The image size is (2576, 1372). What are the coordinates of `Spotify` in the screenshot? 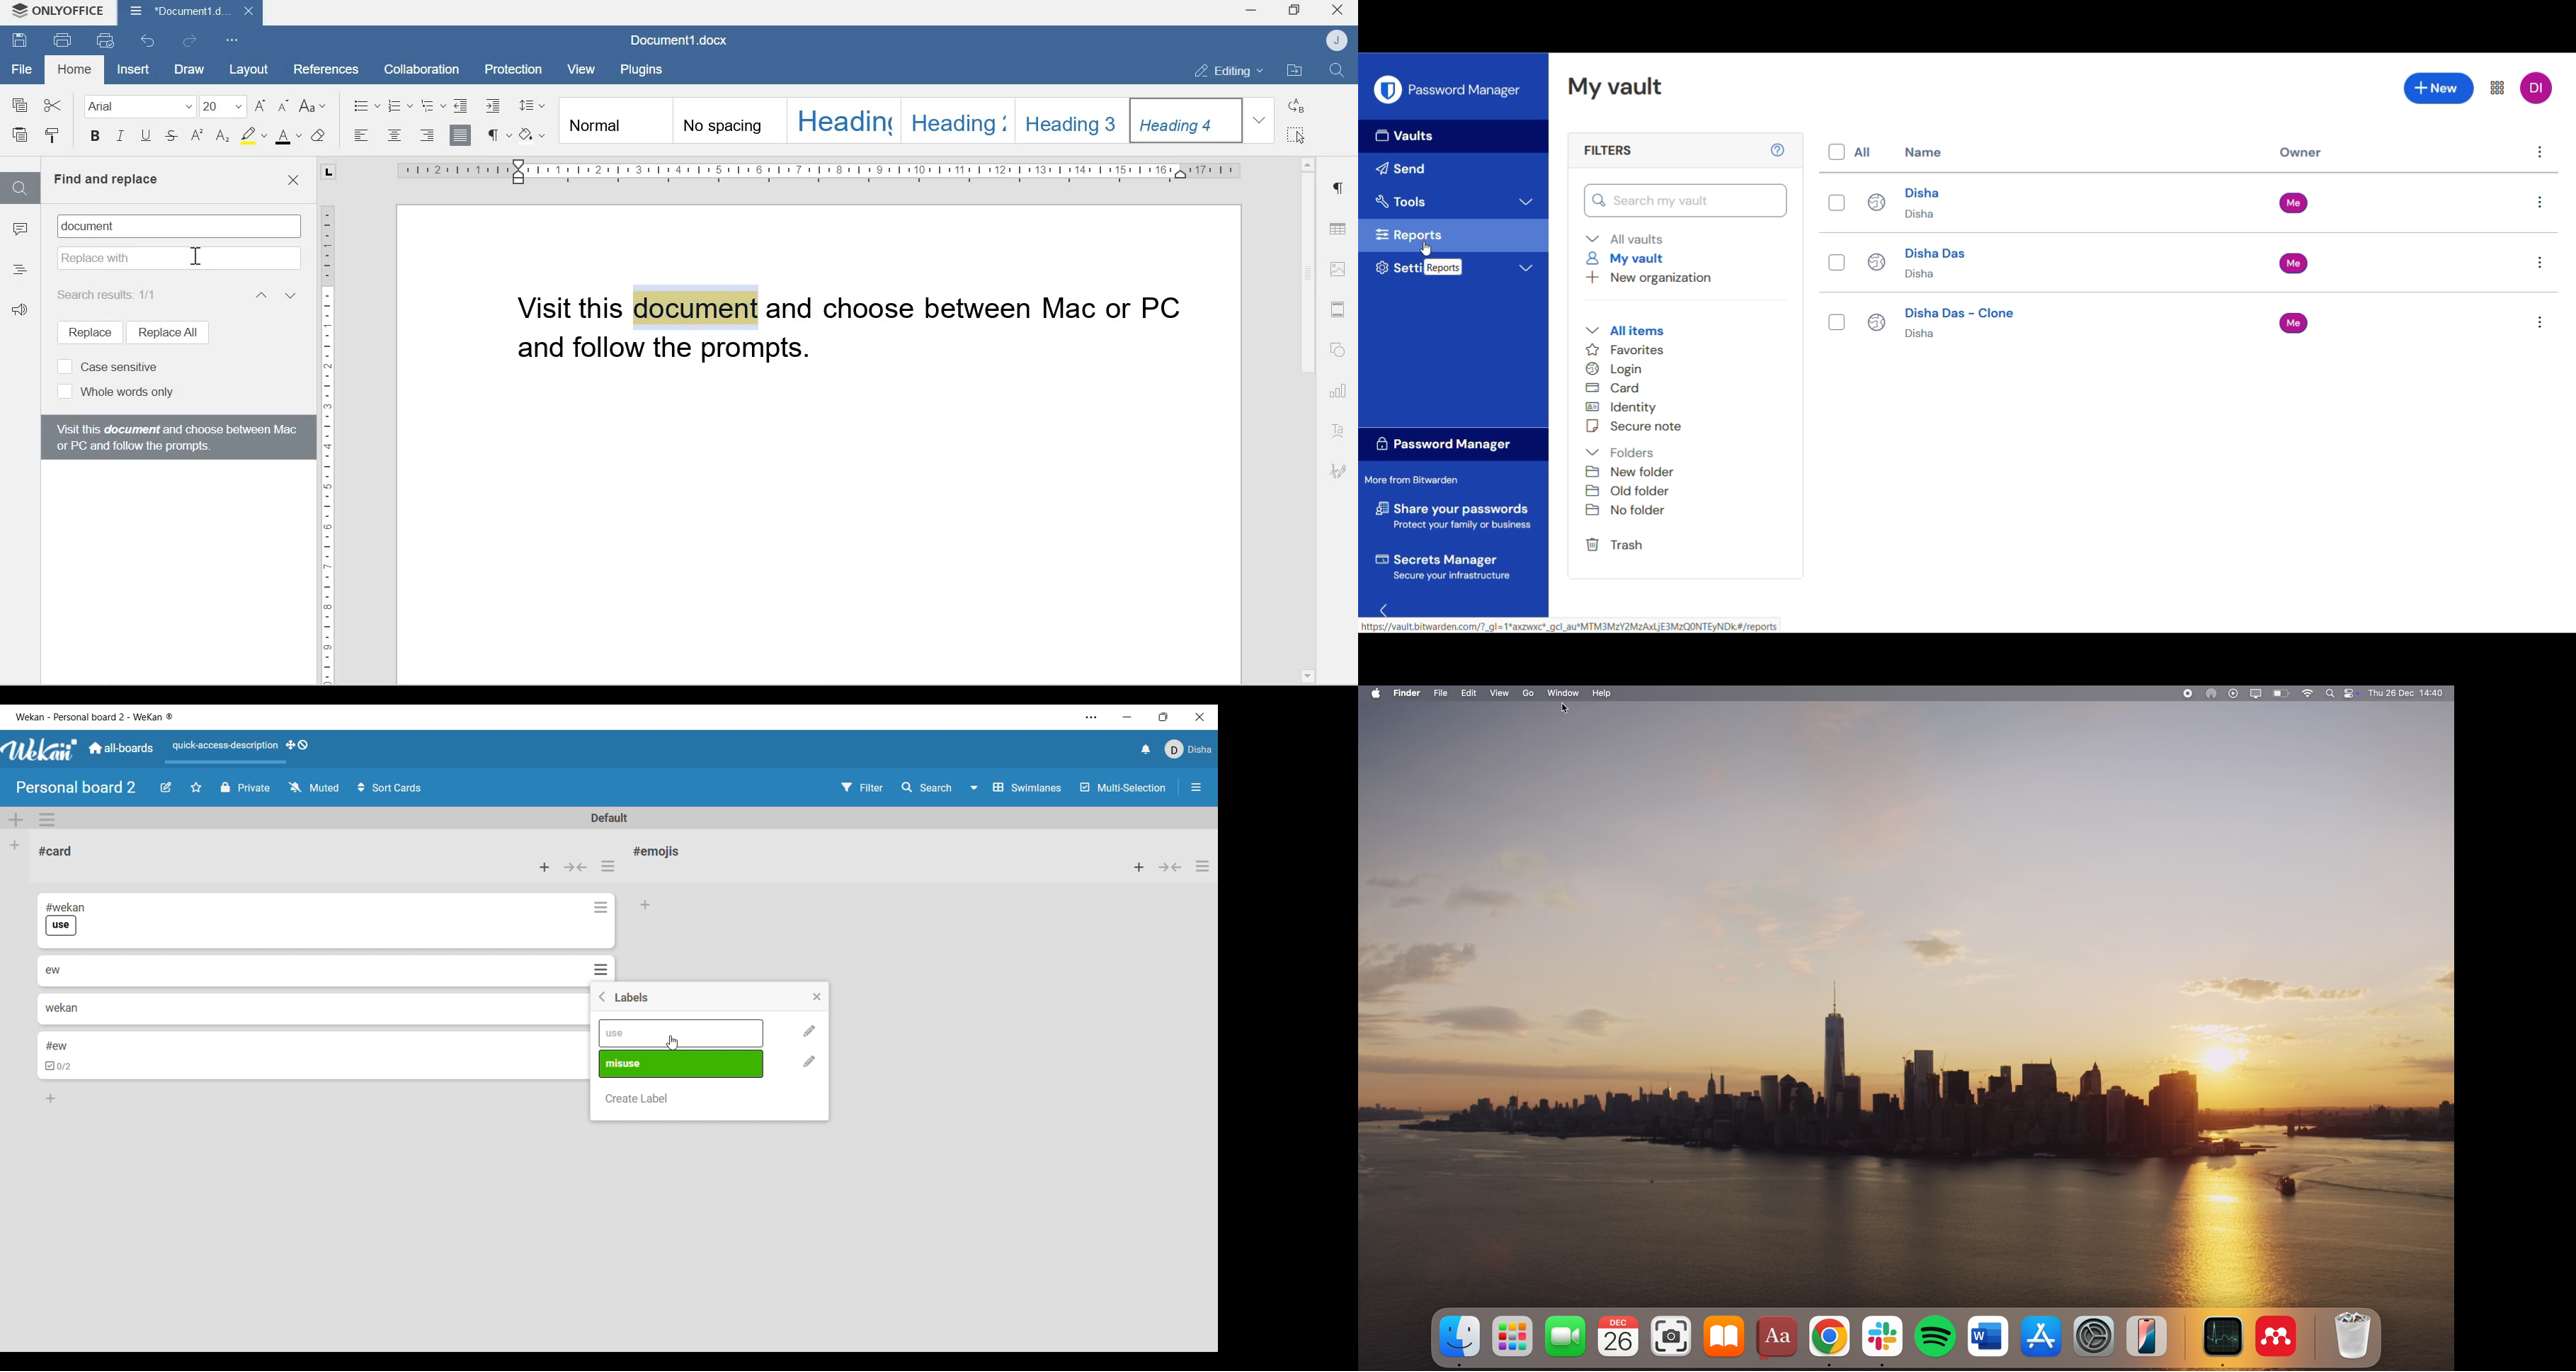 It's located at (1937, 1338).